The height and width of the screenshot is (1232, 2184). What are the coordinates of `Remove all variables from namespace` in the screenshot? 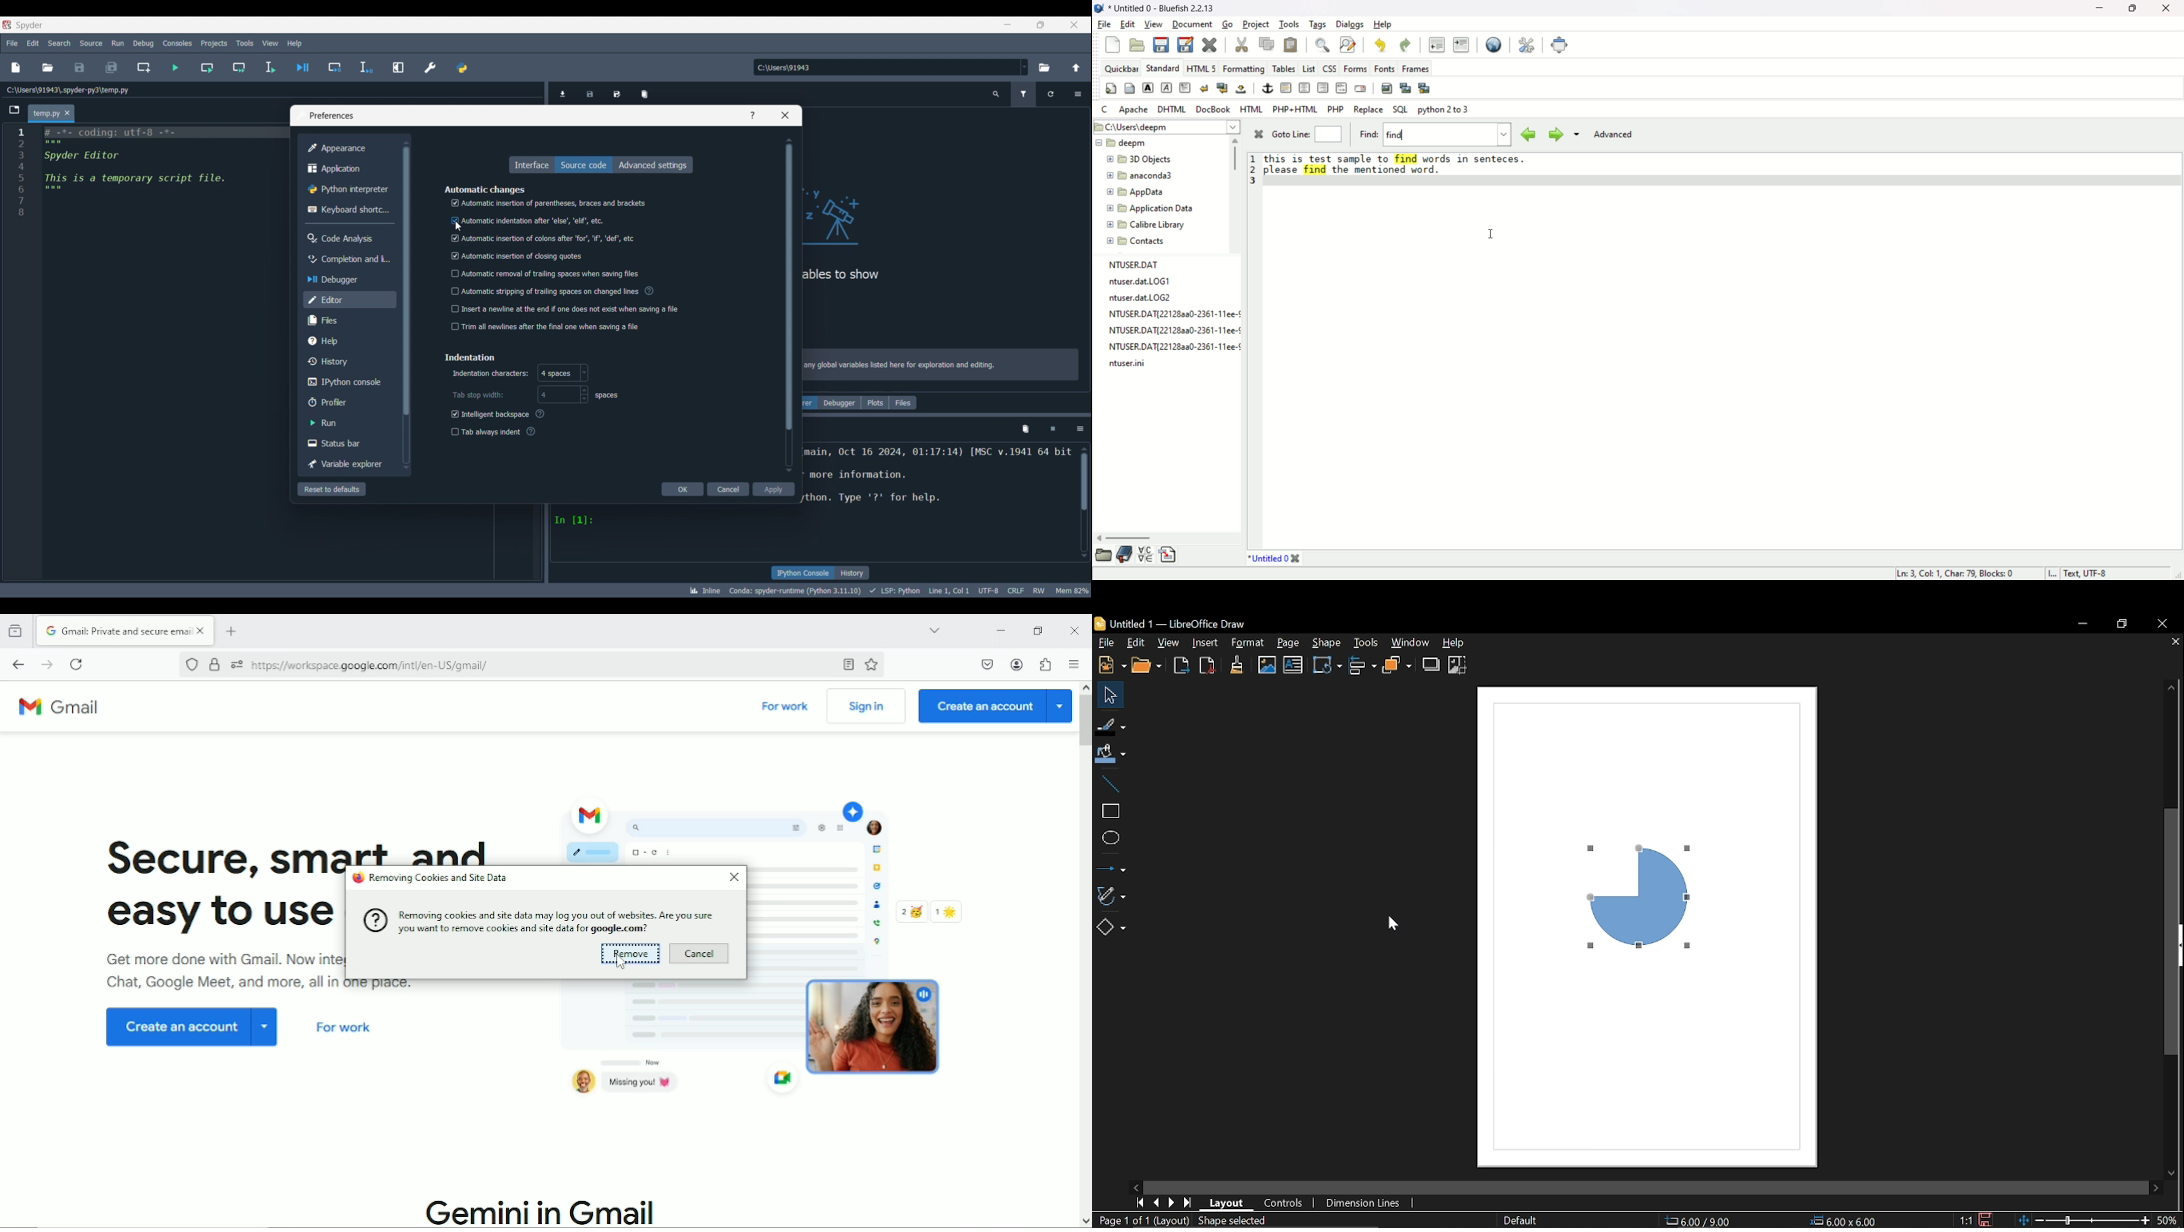 It's located at (1026, 429).